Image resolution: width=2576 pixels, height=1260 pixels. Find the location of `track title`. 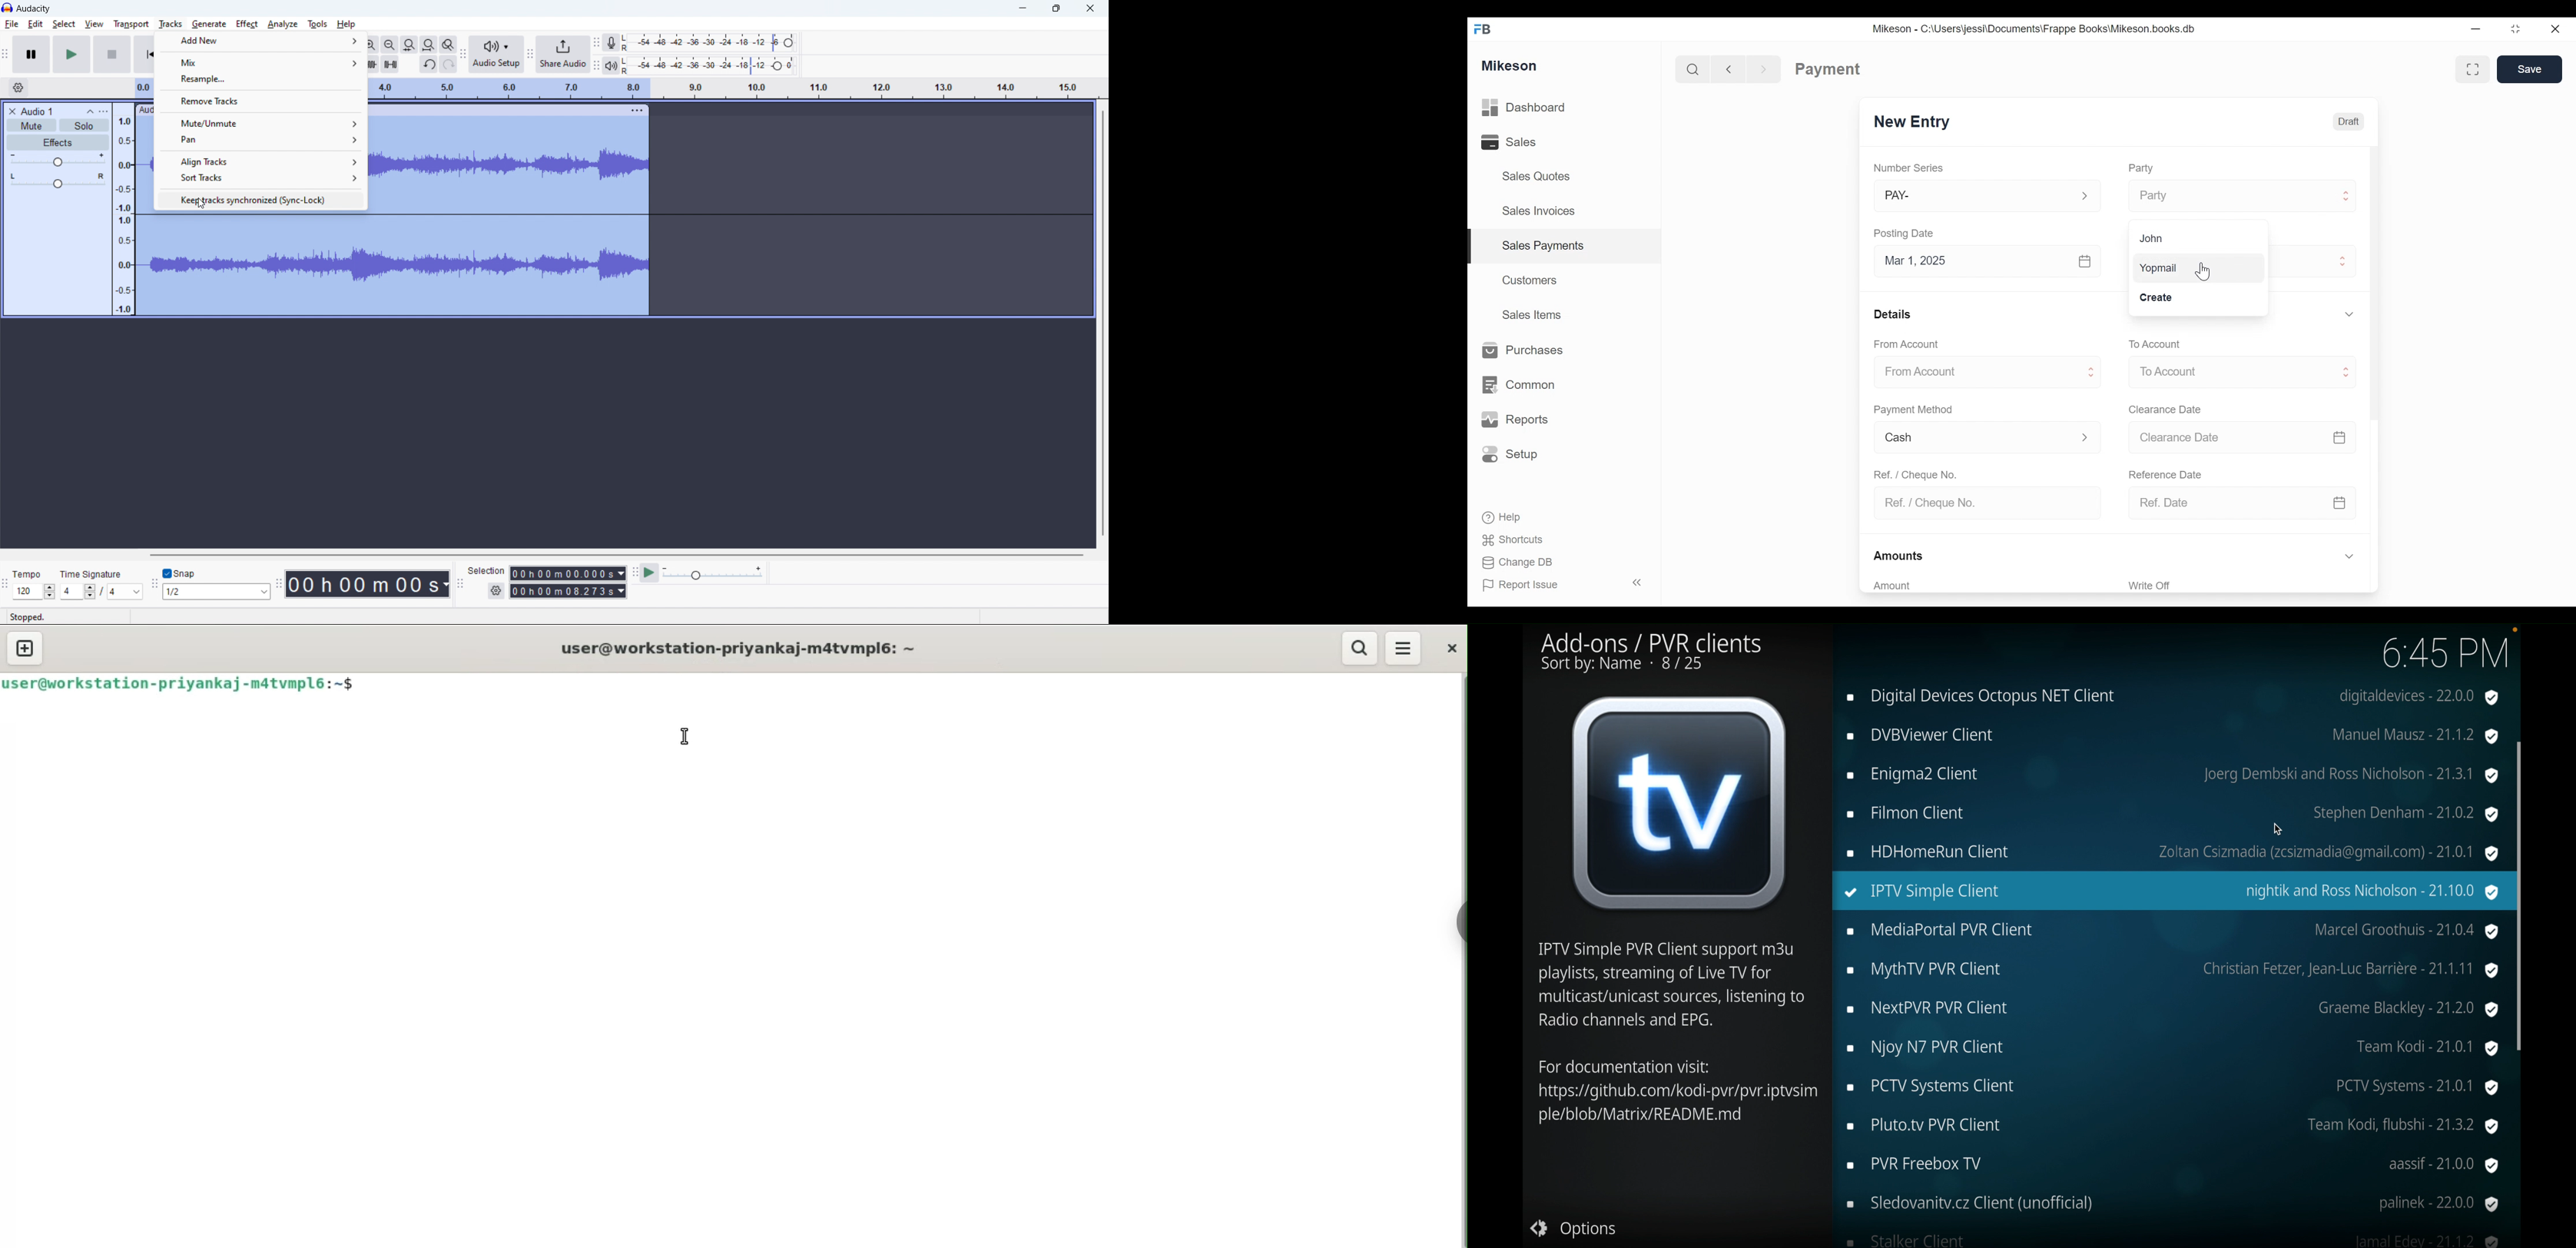

track title is located at coordinates (37, 110).